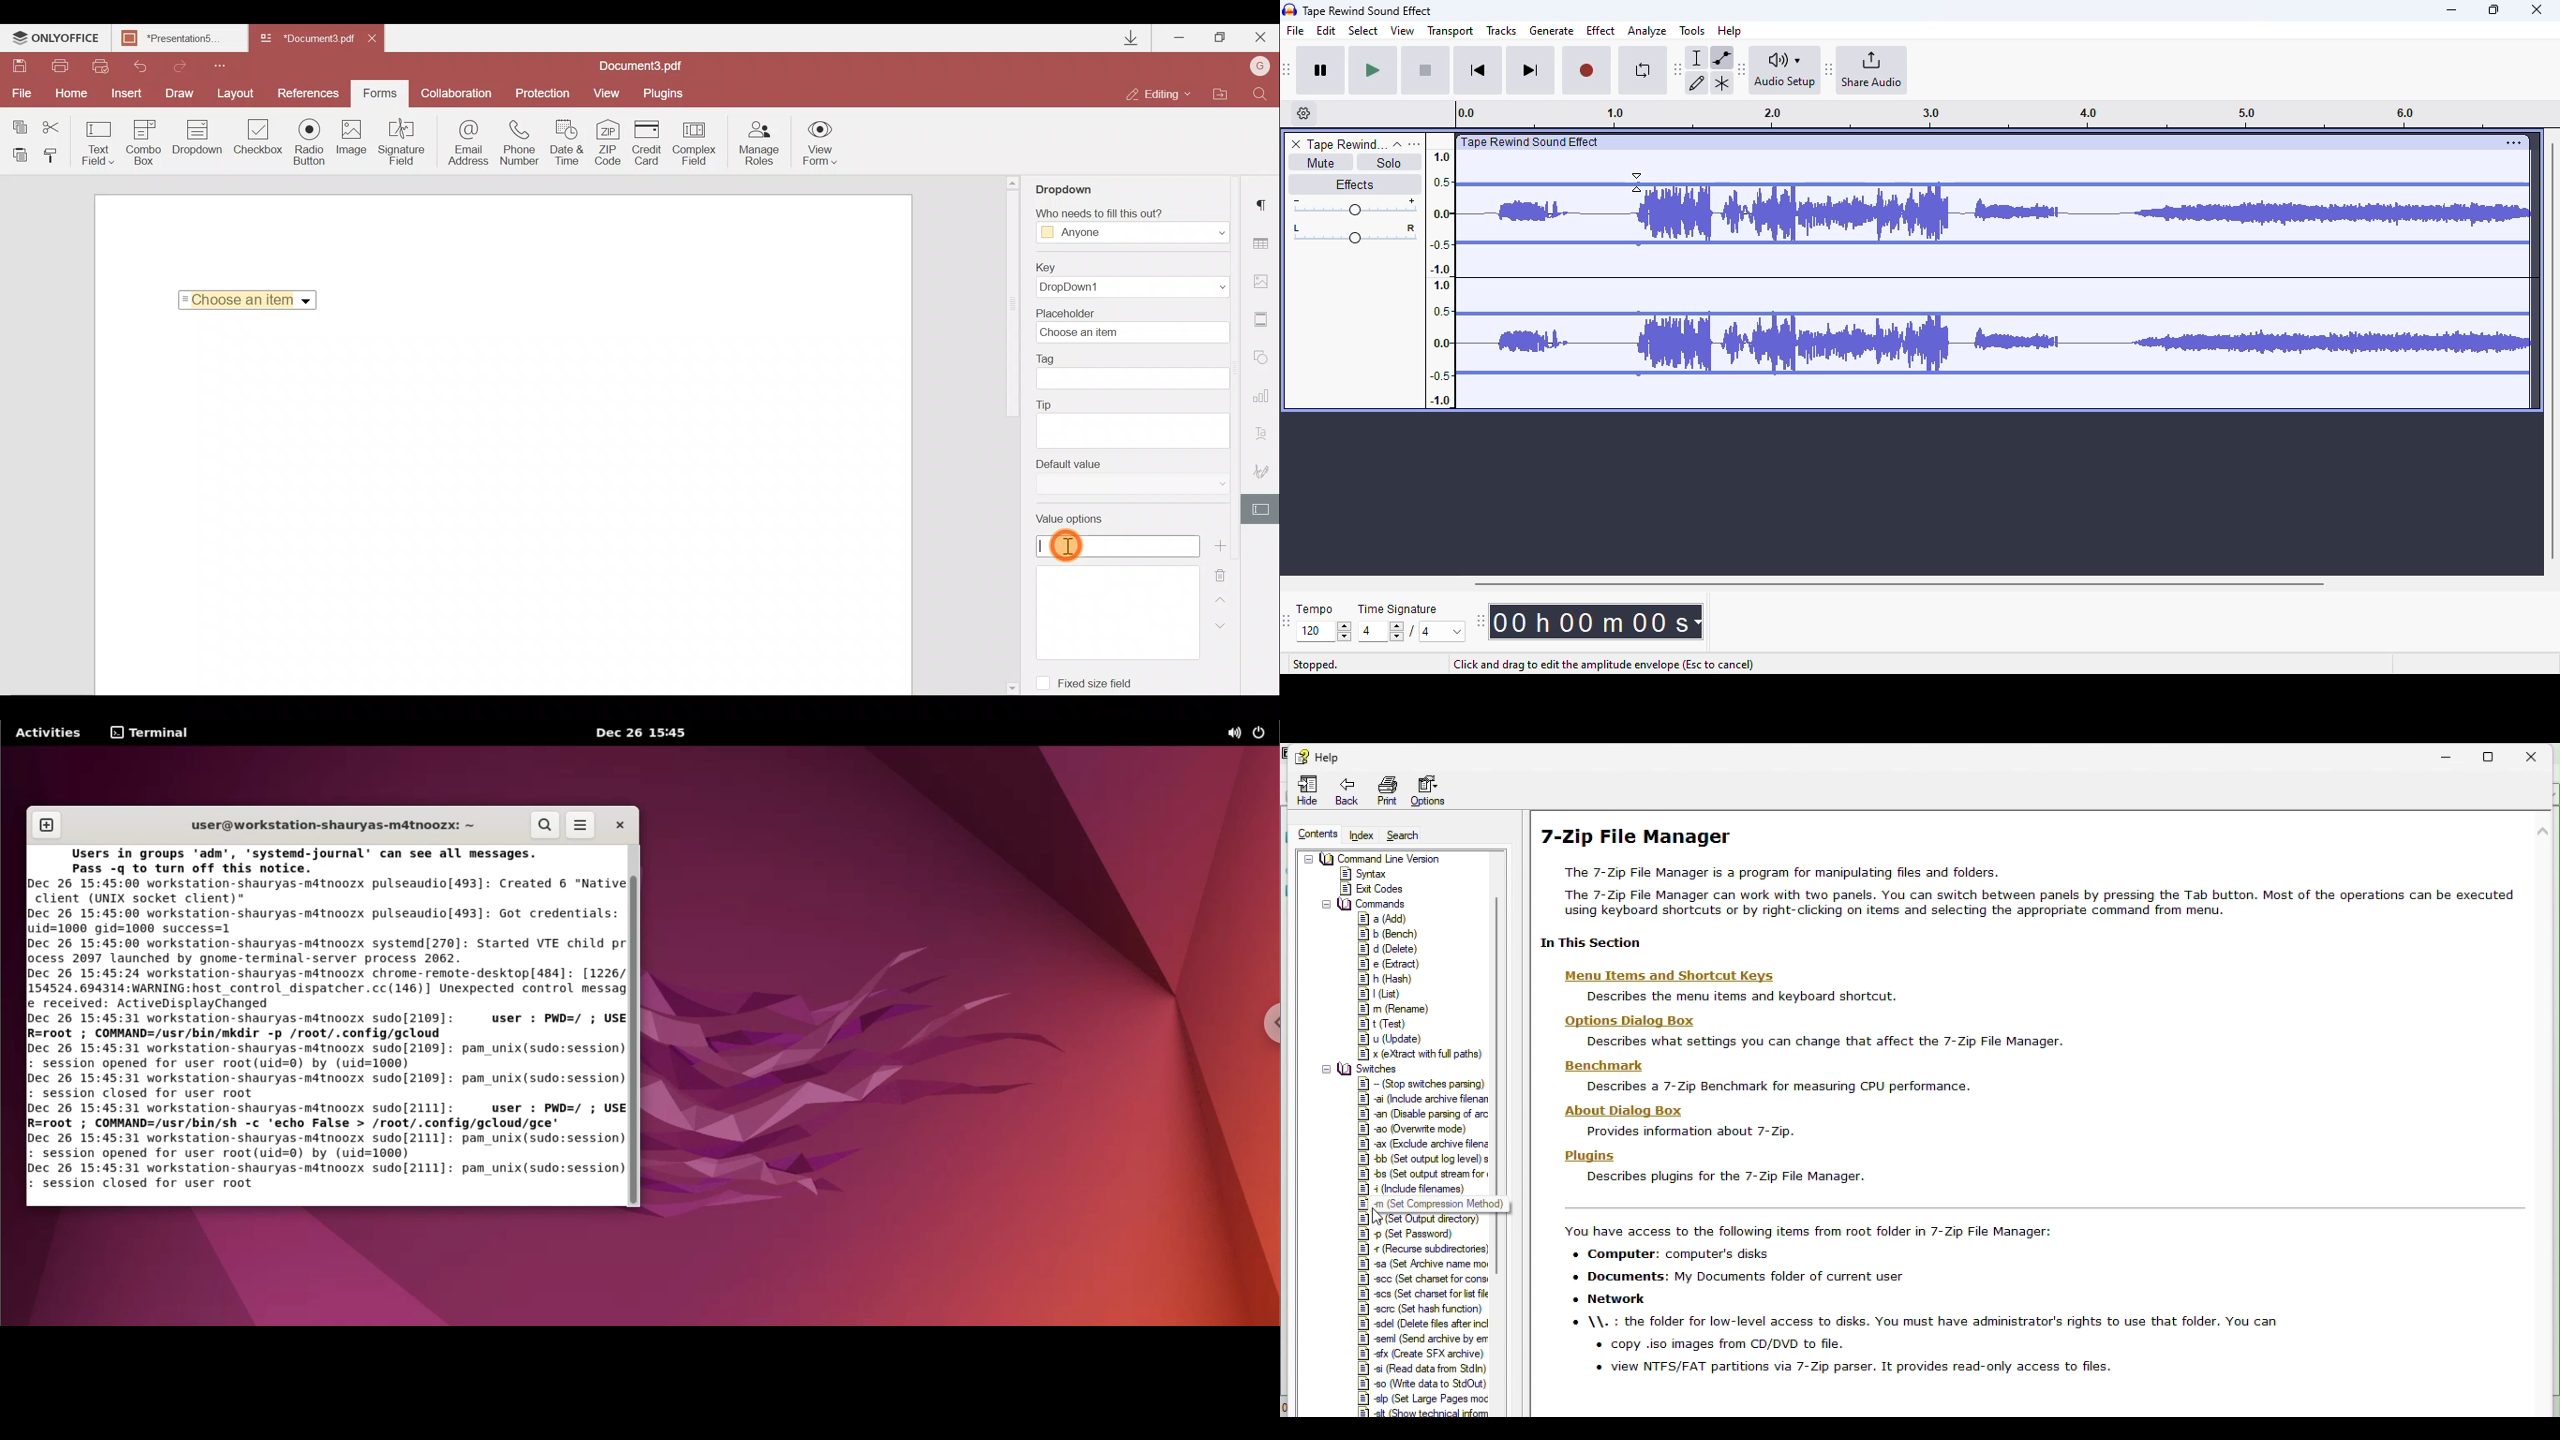  What do you see at coordinates (1541, 272) in the screenshot?
I see `Volume of the track reduced` at bounding box center [1541, 272].